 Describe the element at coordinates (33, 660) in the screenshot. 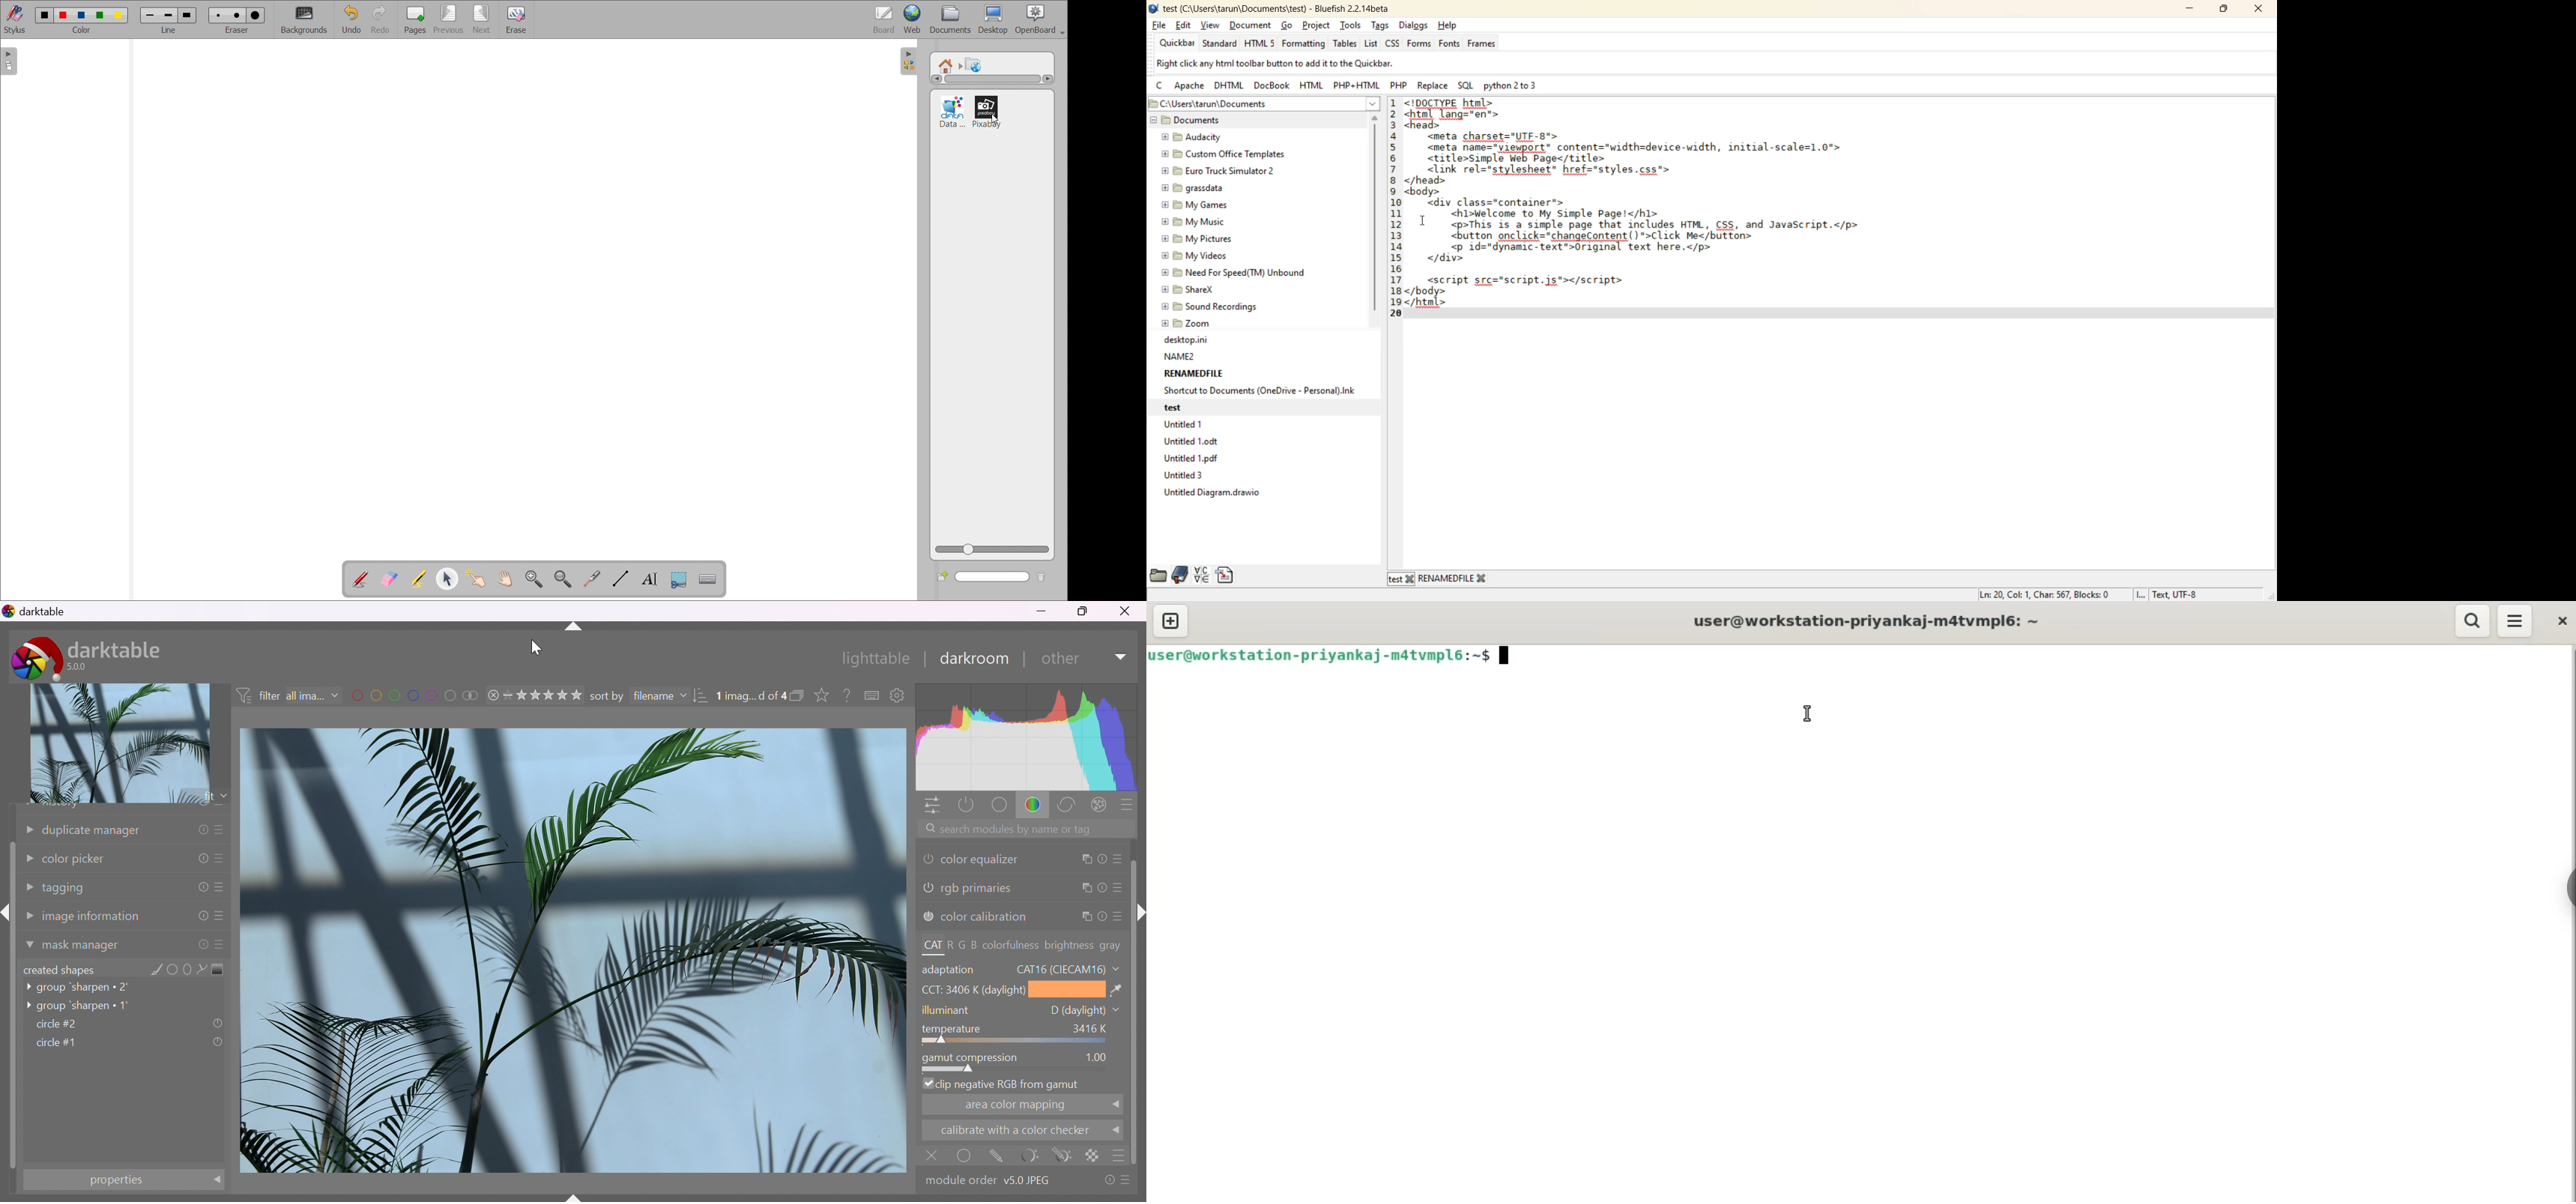

I see `darktable icon` at that location.